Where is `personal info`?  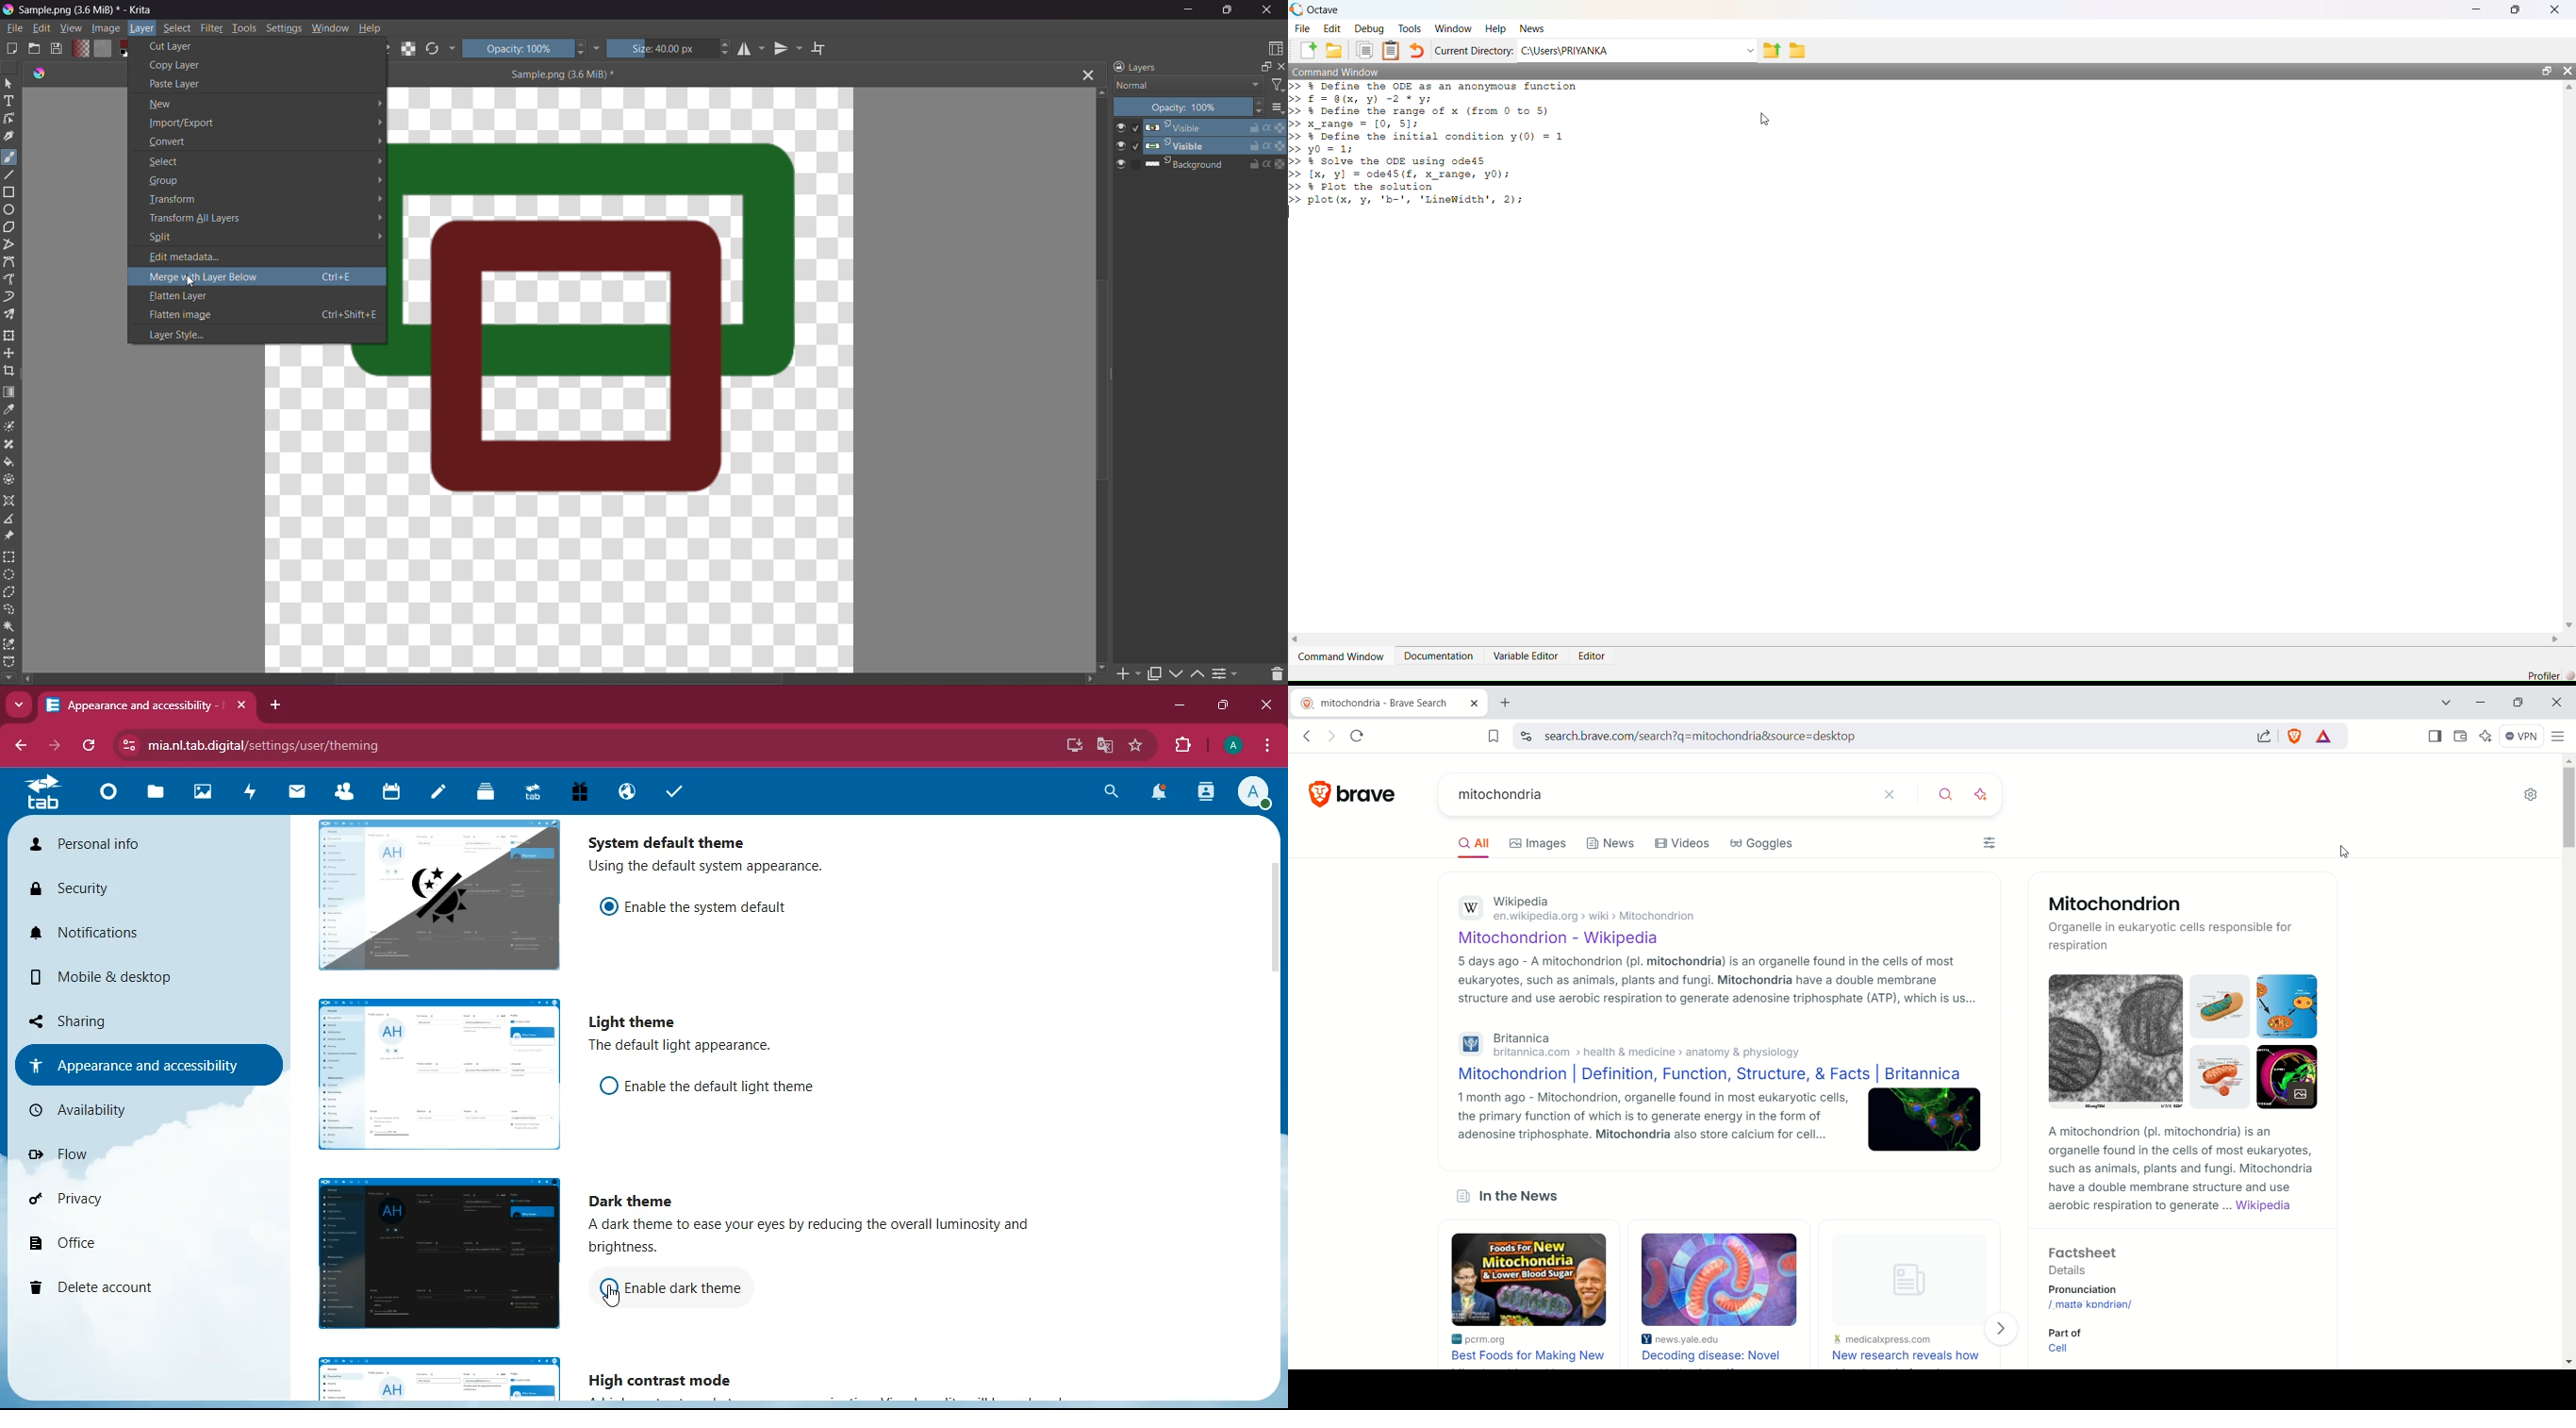 personal info is located at coordinates (117, 848).